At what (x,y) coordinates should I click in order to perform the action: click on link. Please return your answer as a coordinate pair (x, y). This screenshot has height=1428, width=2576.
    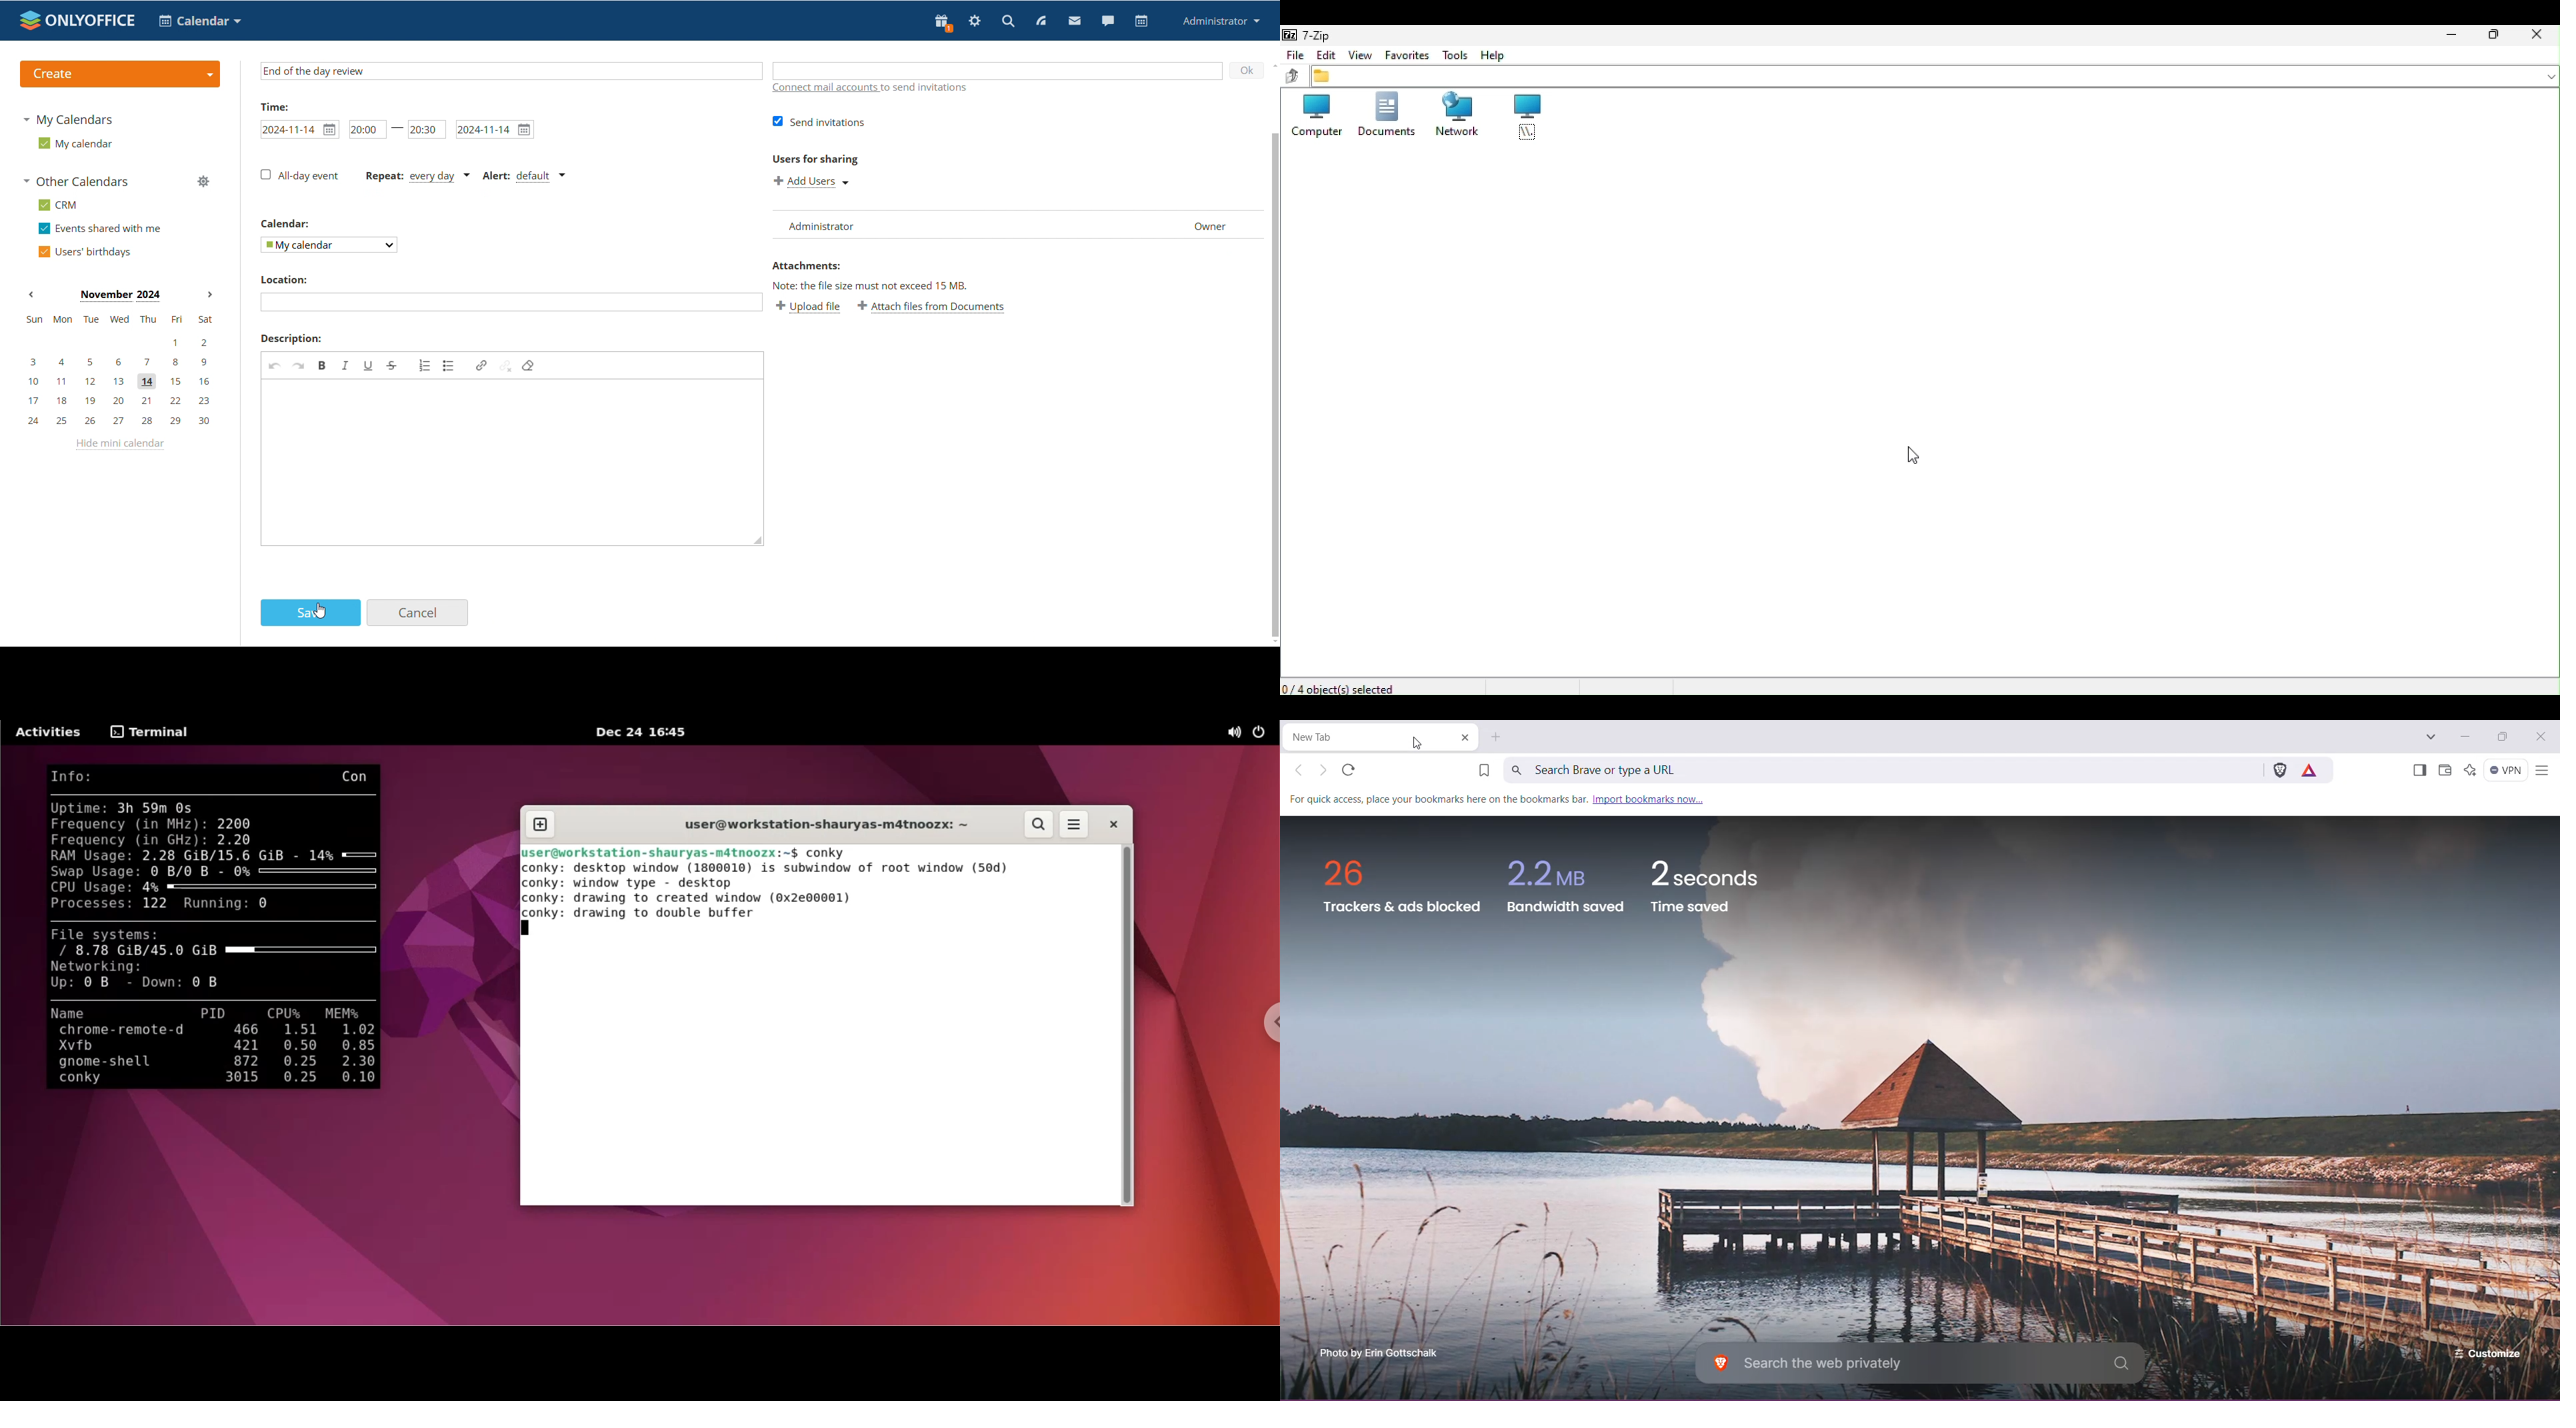
    Looking at the image, I should click on (481, 365).